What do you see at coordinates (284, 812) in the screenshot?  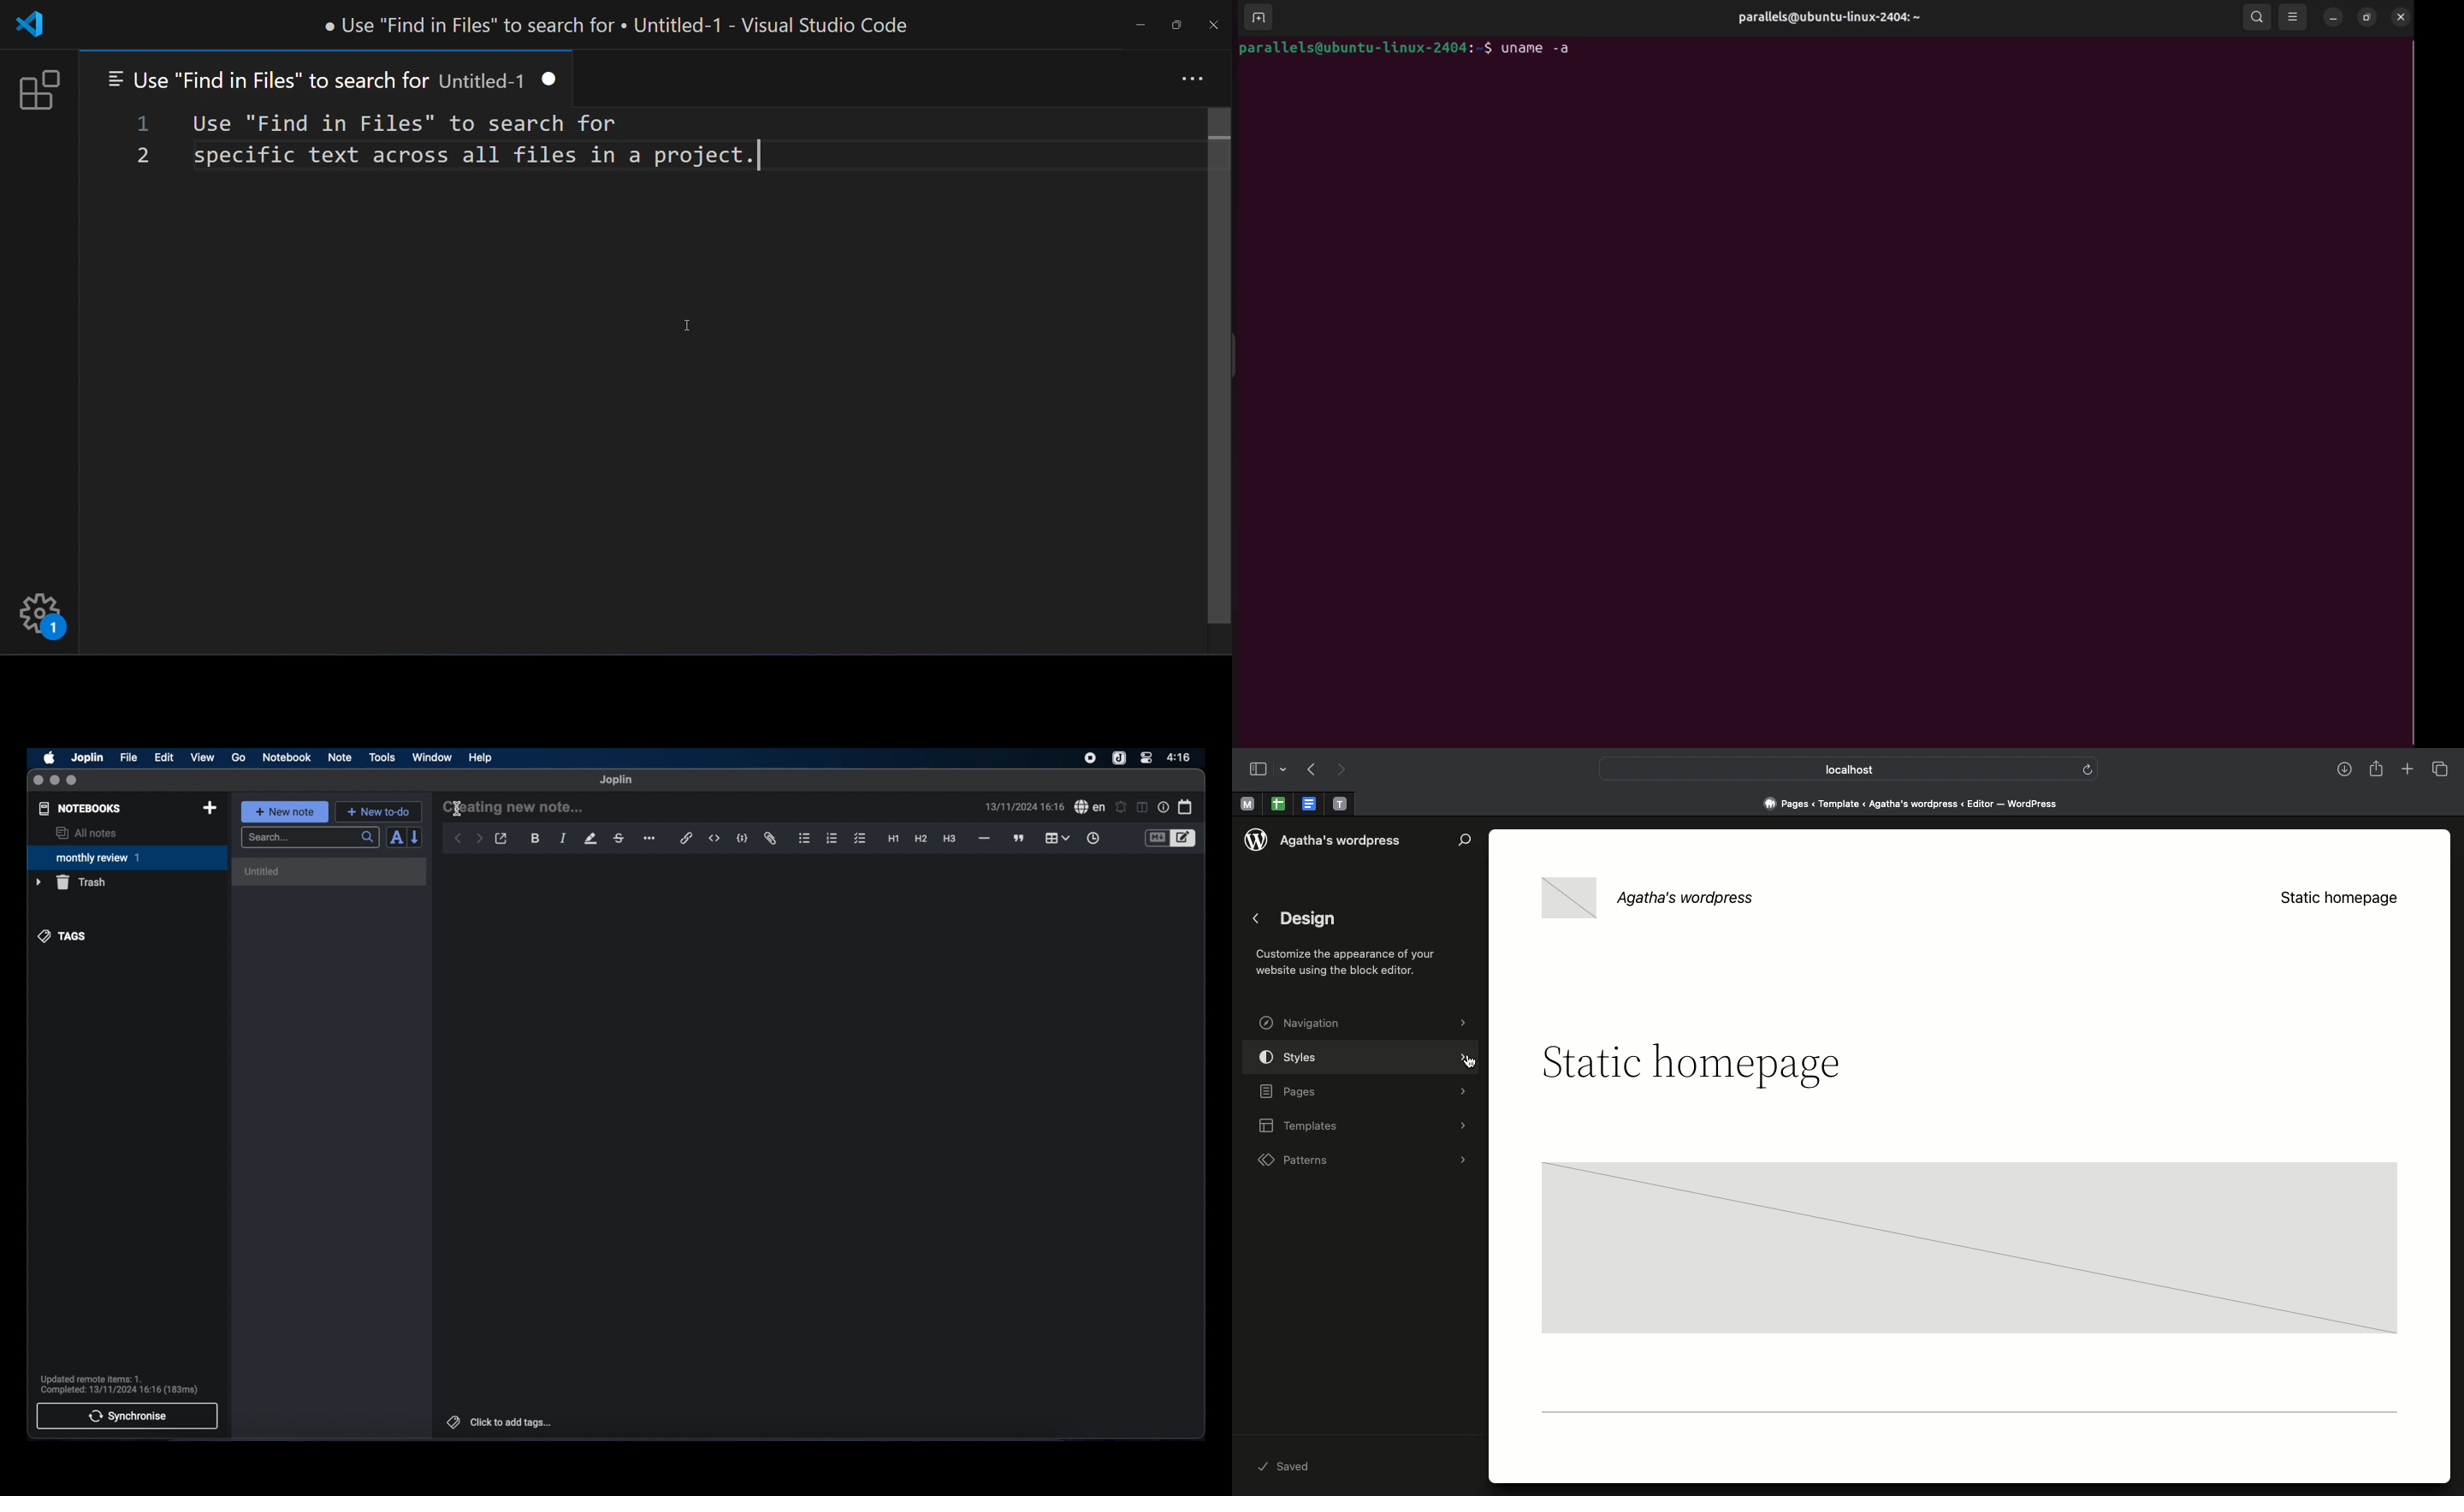 I see `new note` at bounding box center [284, 812].